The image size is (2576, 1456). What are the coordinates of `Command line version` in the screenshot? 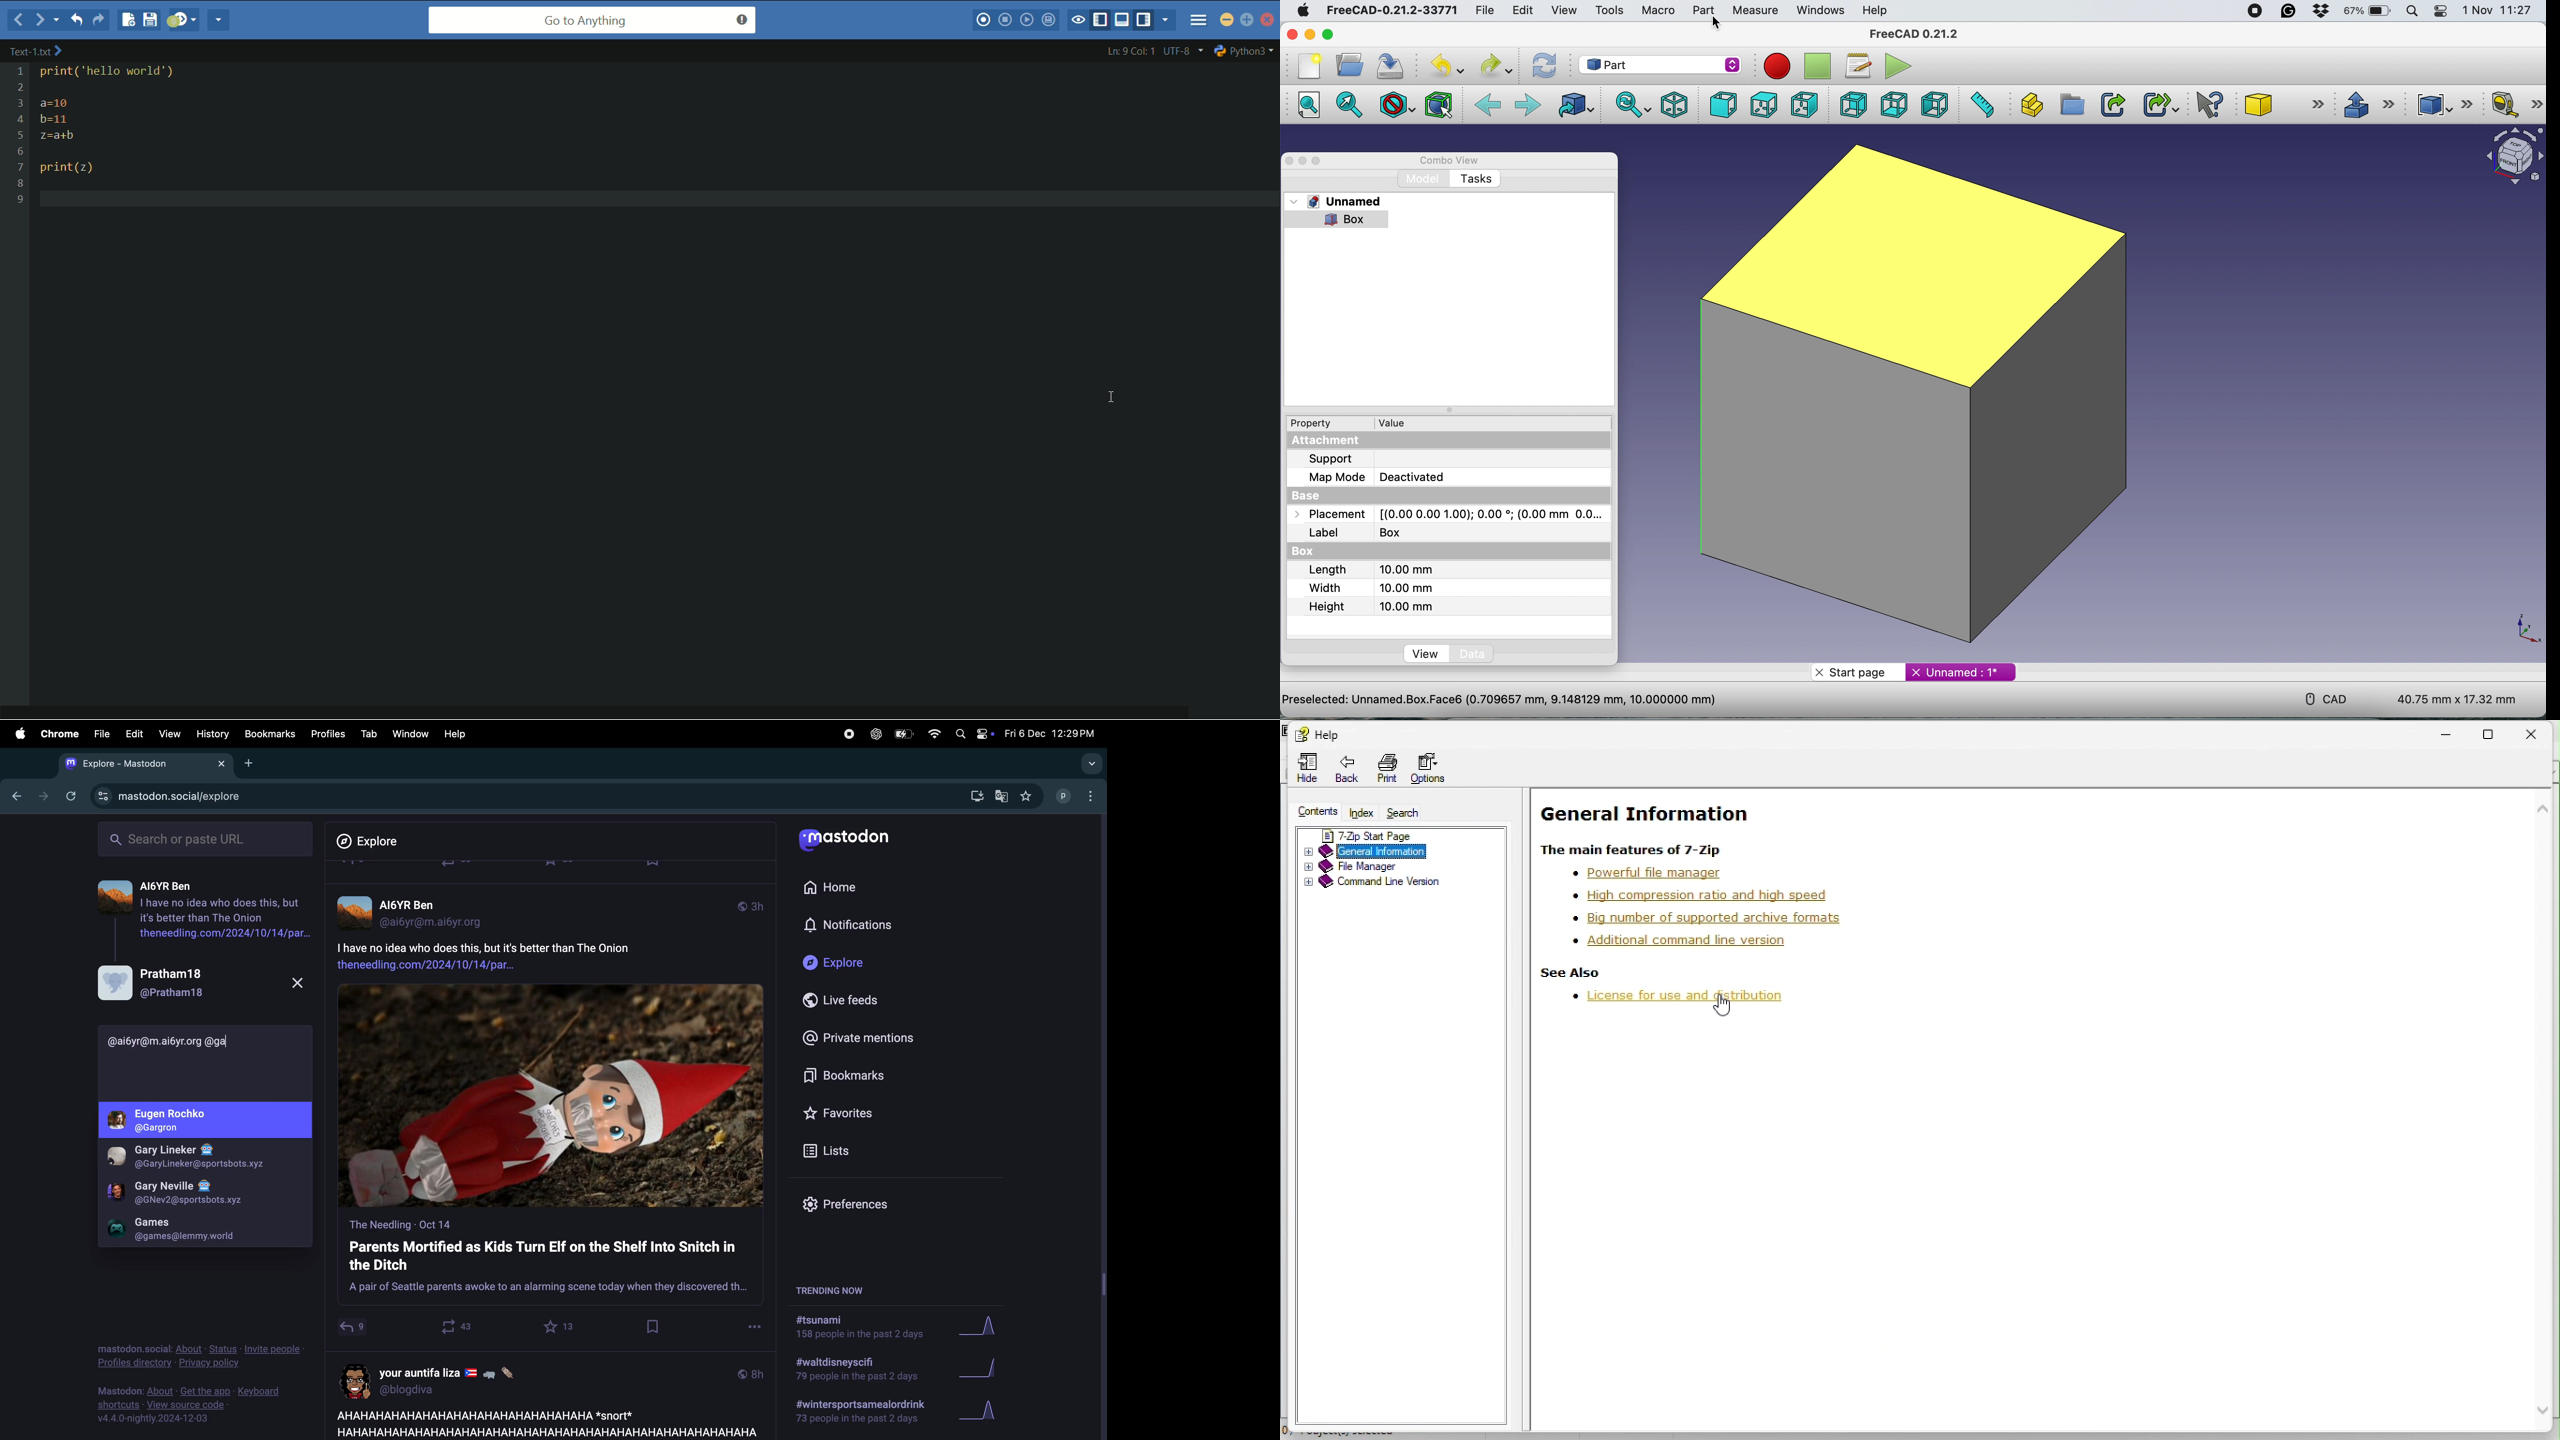 It's located at (1400, 885).